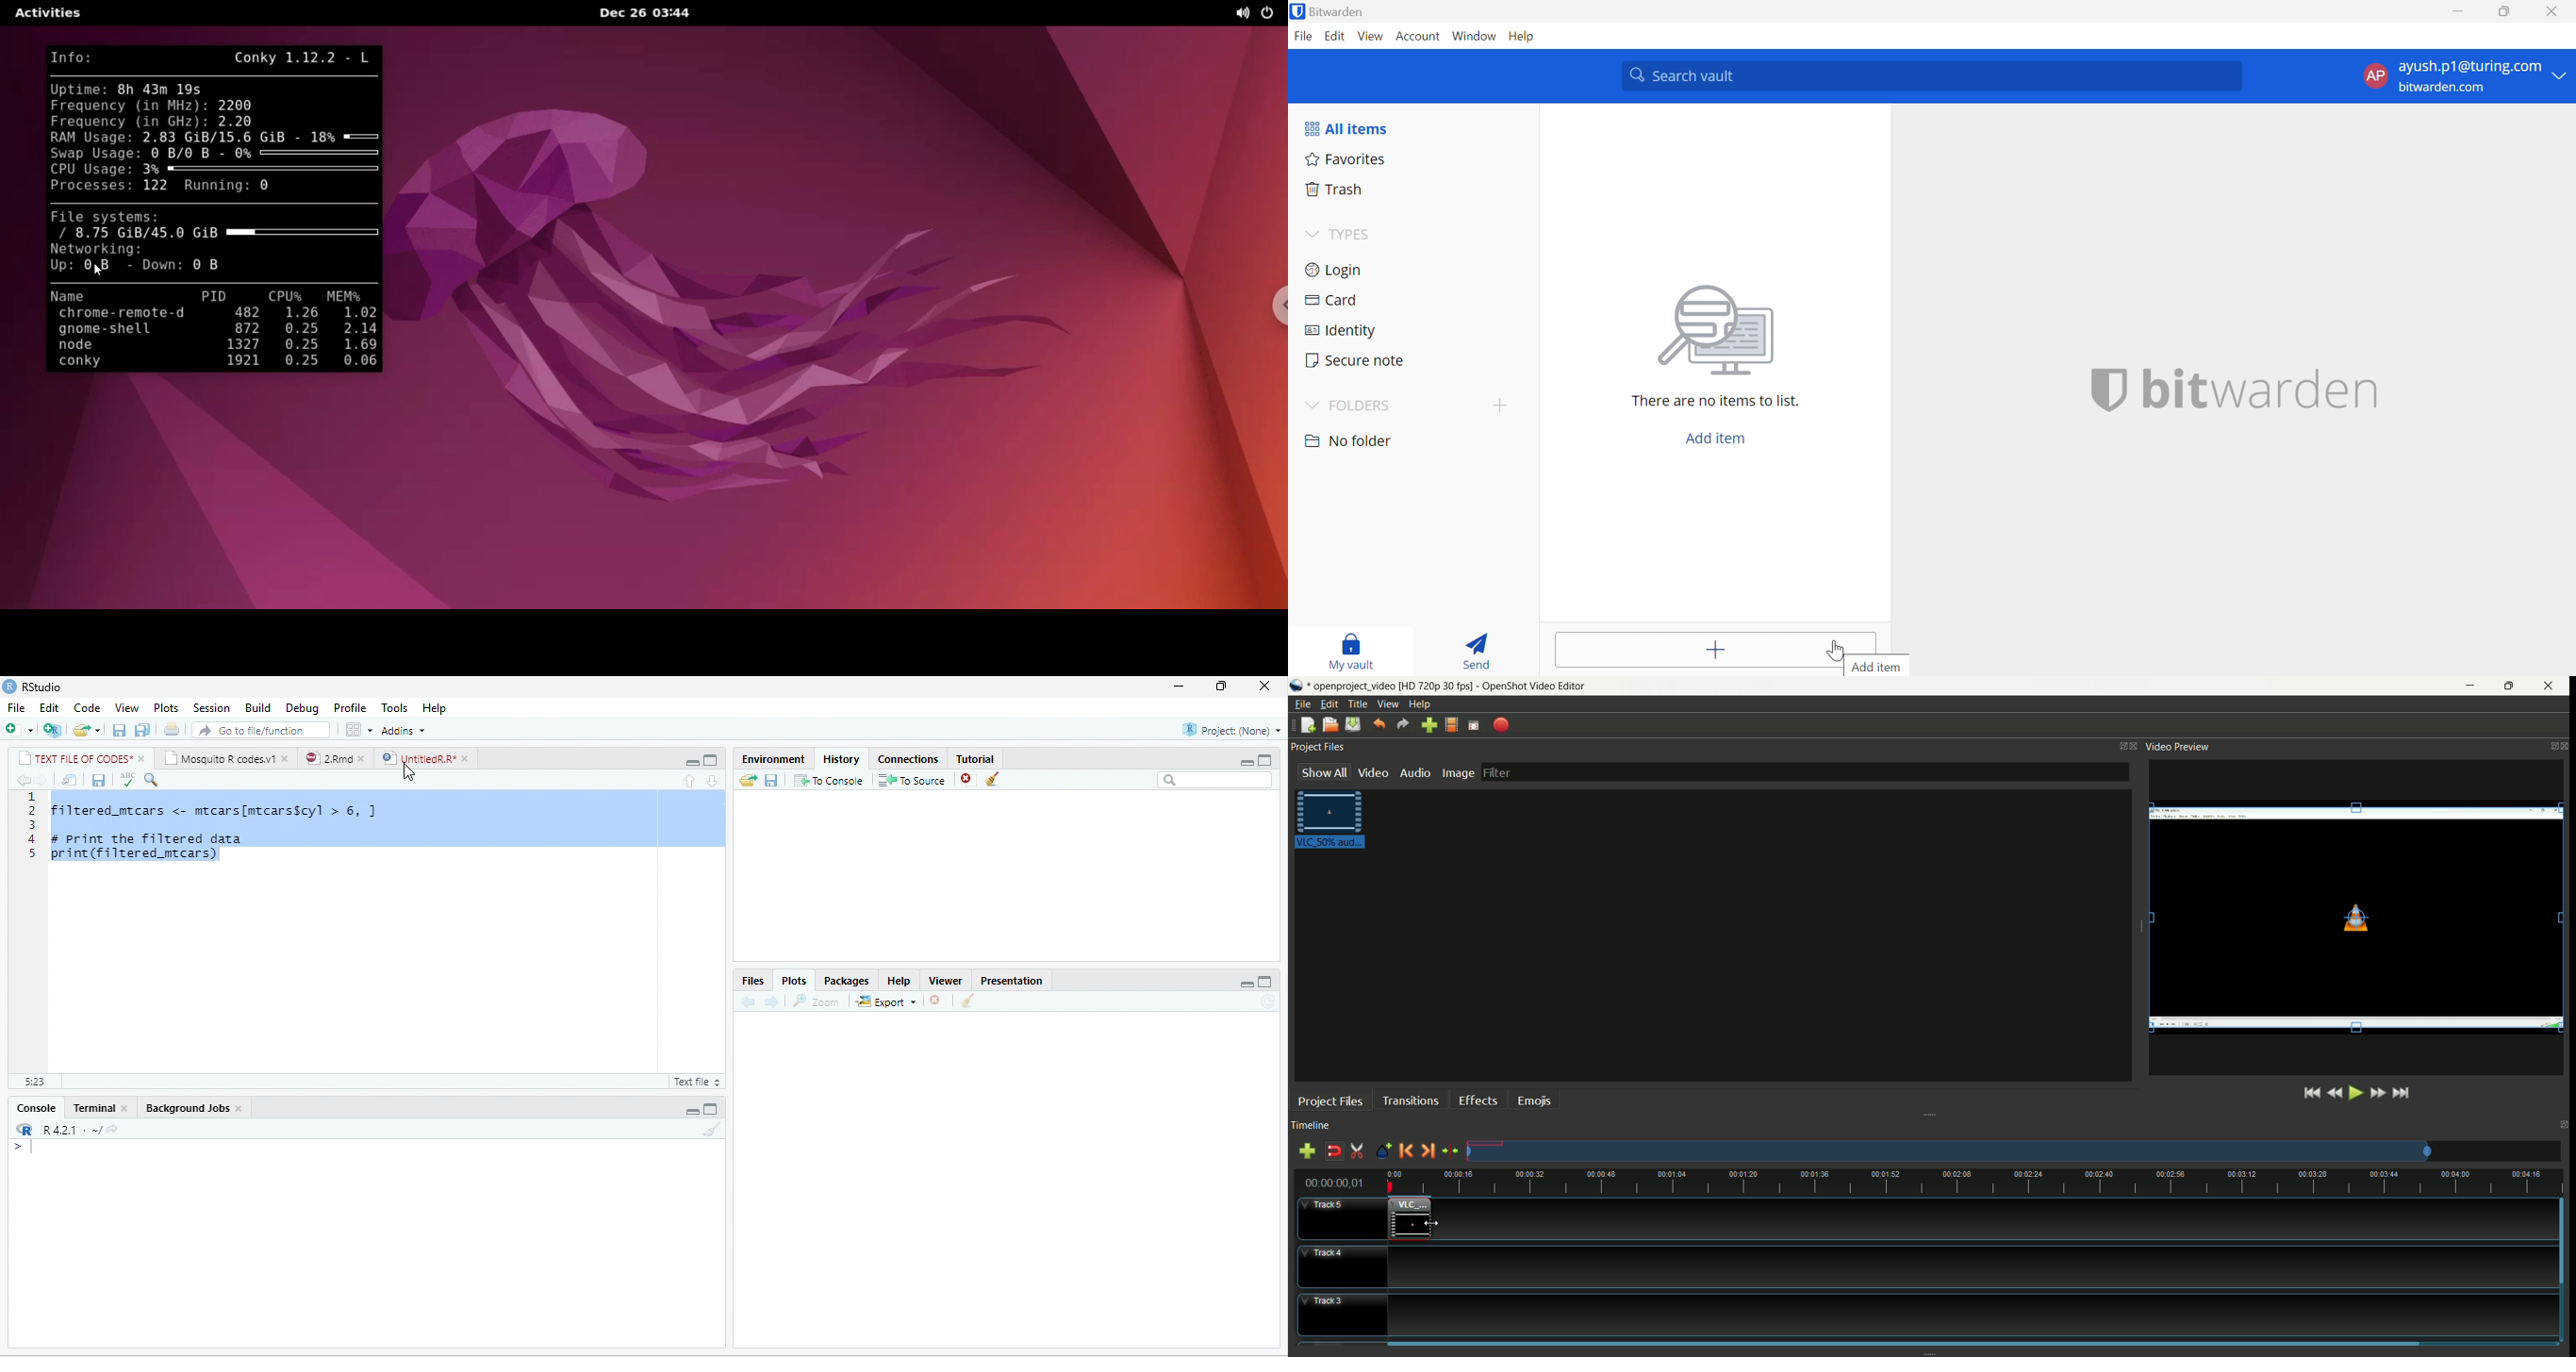 The width and height of the screenshot is (2576, 1372). What do you see at coordinates (910, 780) in the screenshot?
I see `To source` at bounding box center [910, 780].